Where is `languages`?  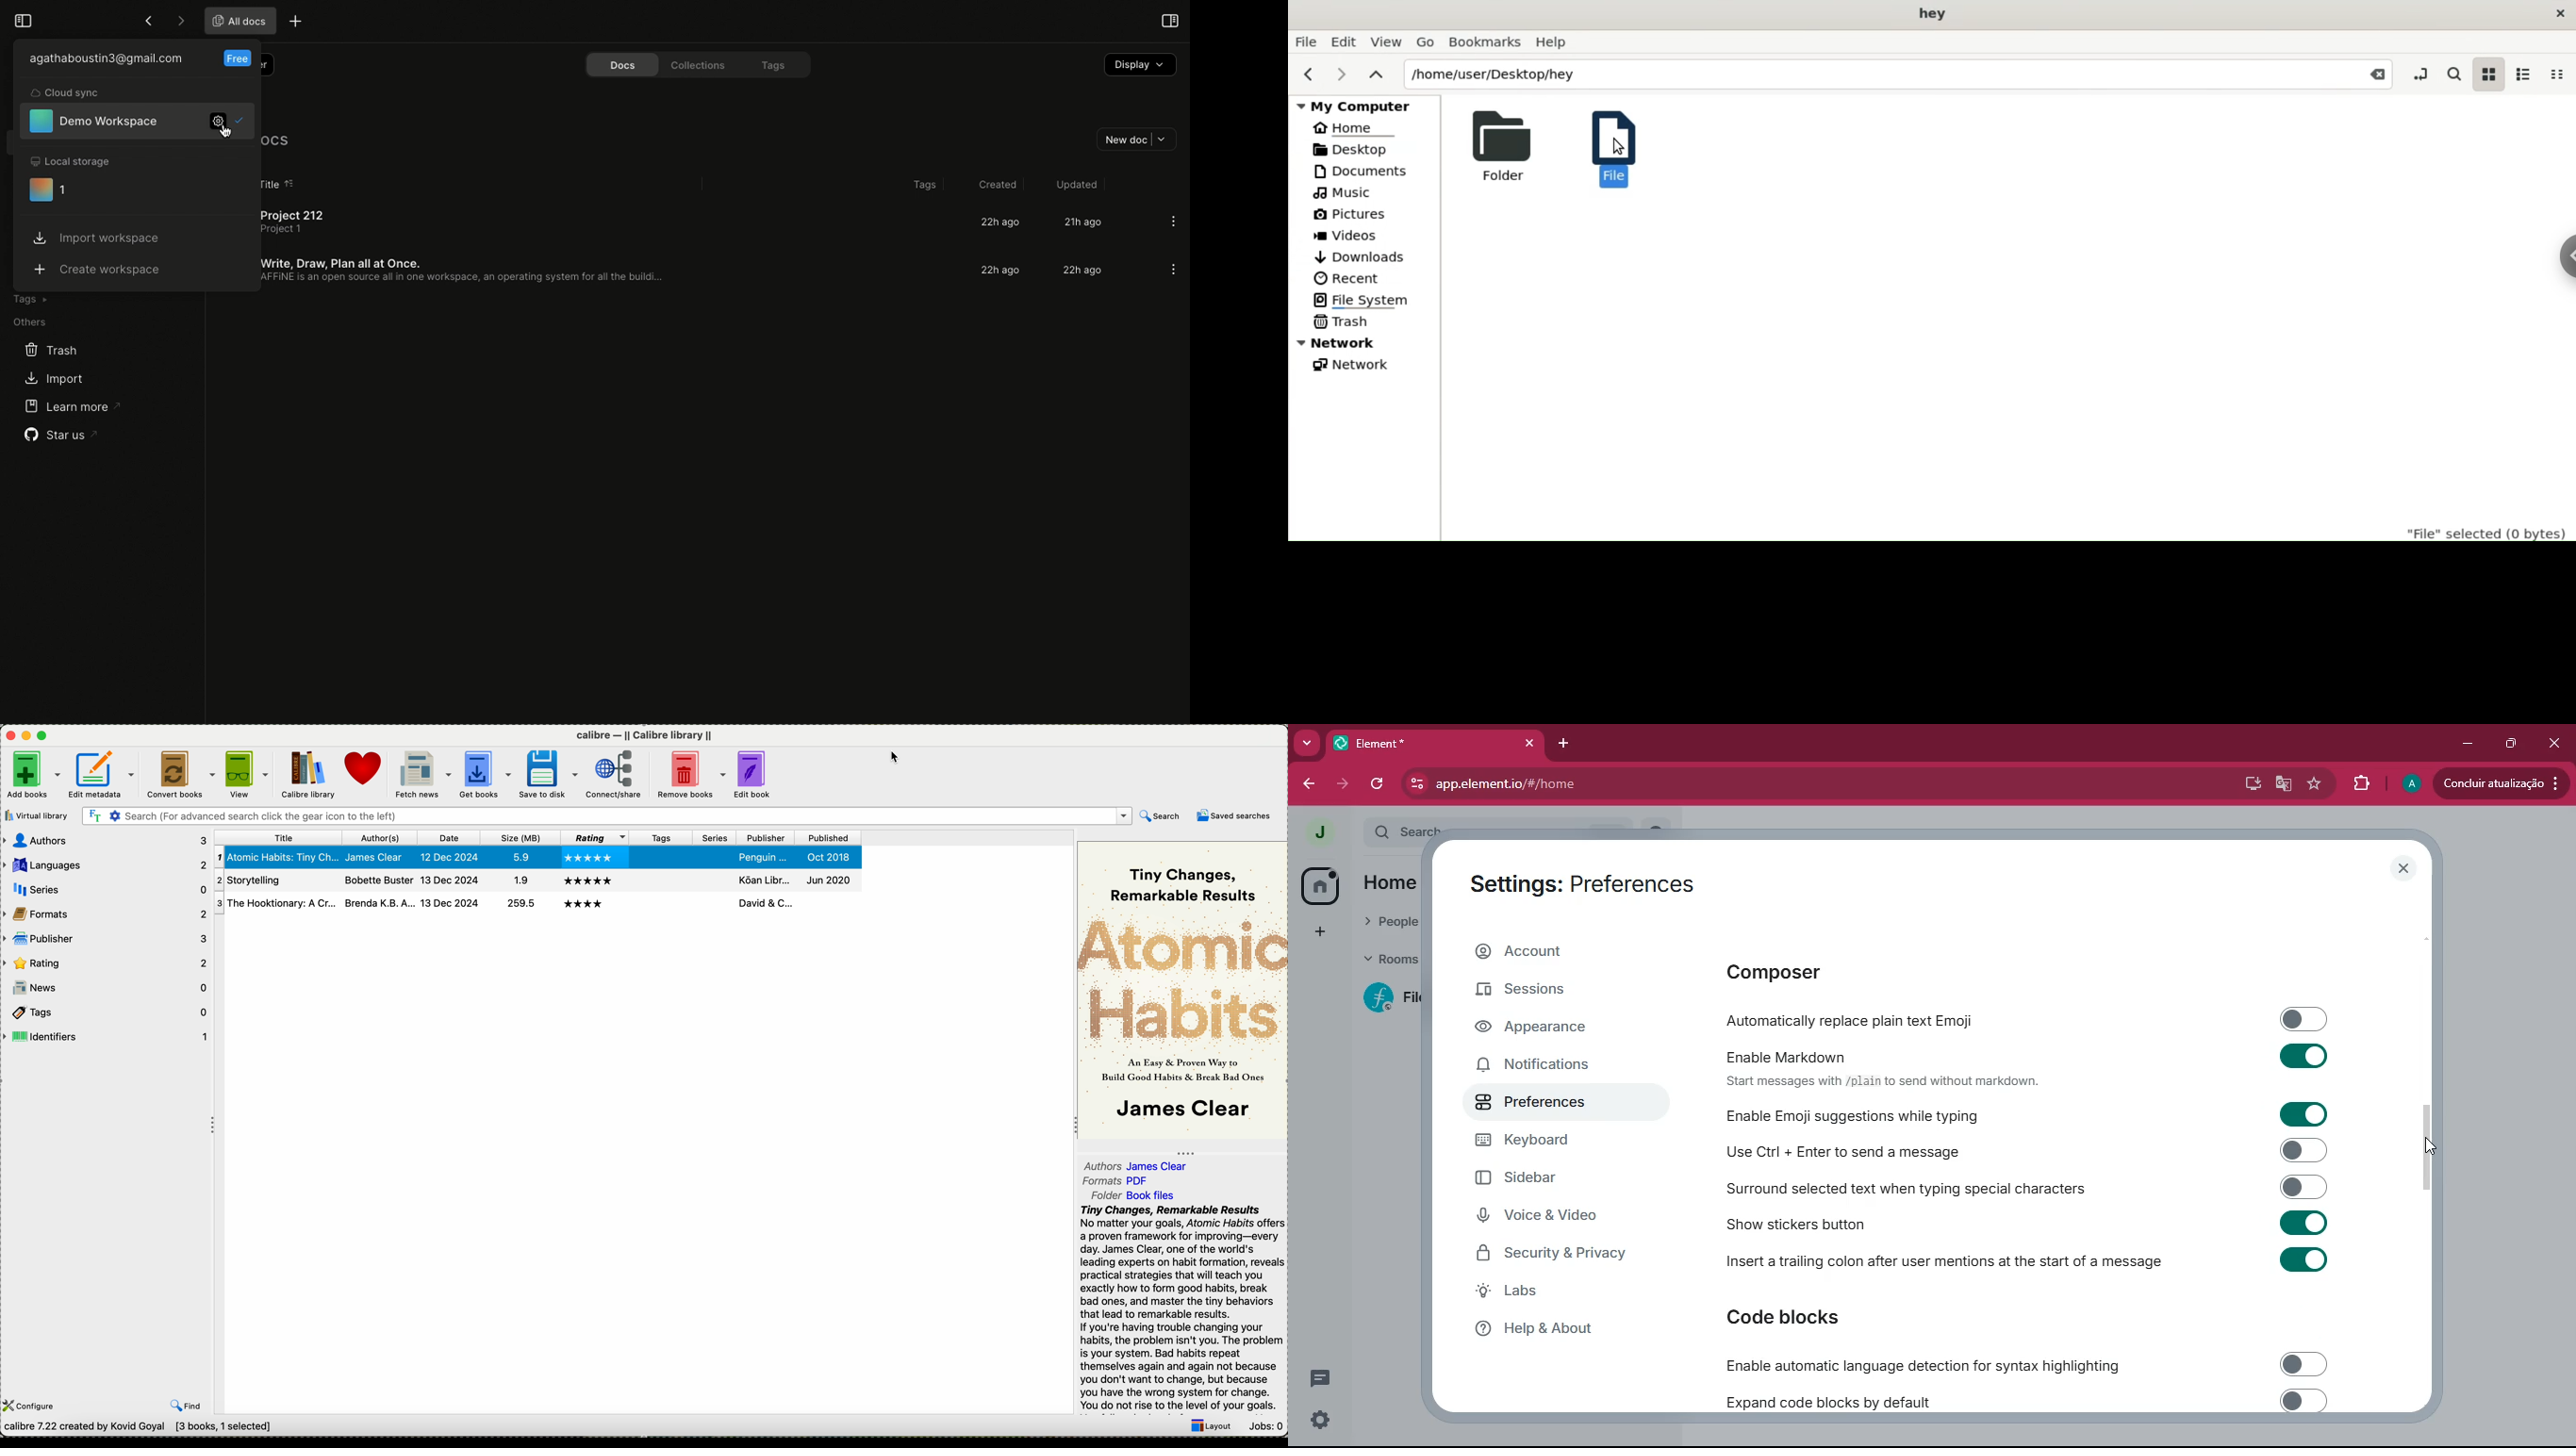 languages is located at coordinates (107, 867).